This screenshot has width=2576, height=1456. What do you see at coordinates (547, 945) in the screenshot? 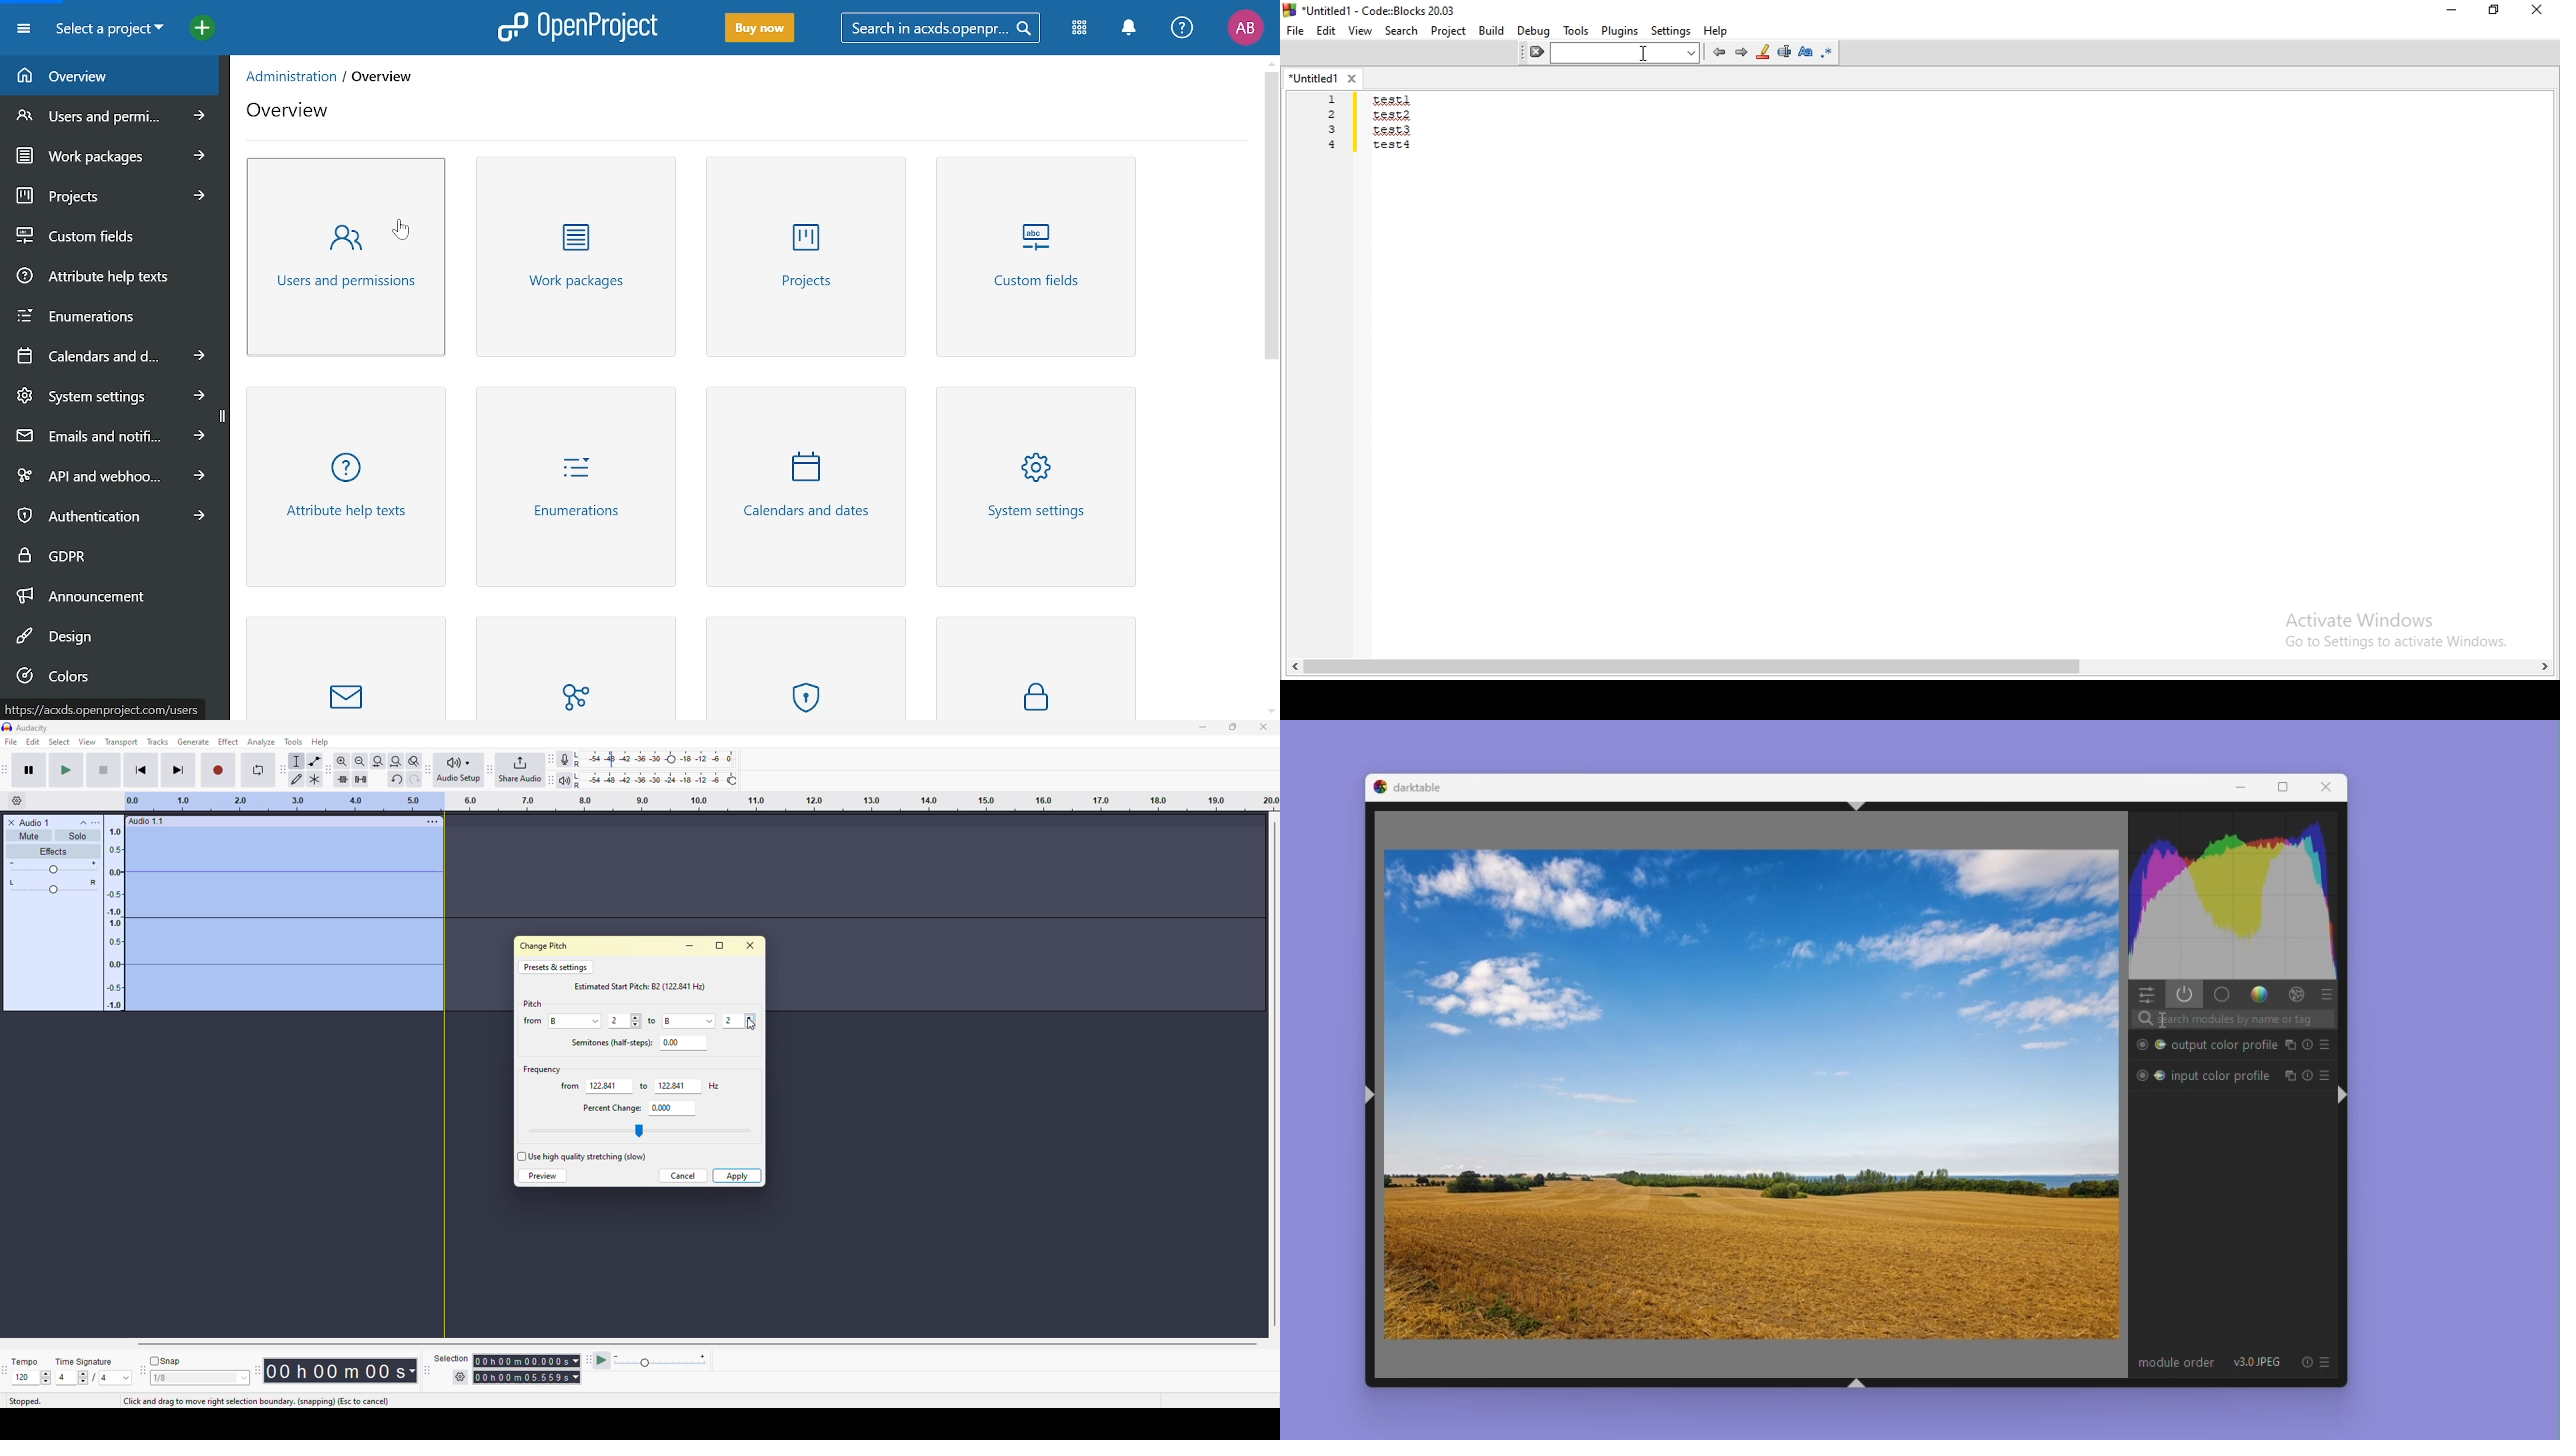
I see `change pitch` at bounding box center [547, 945].